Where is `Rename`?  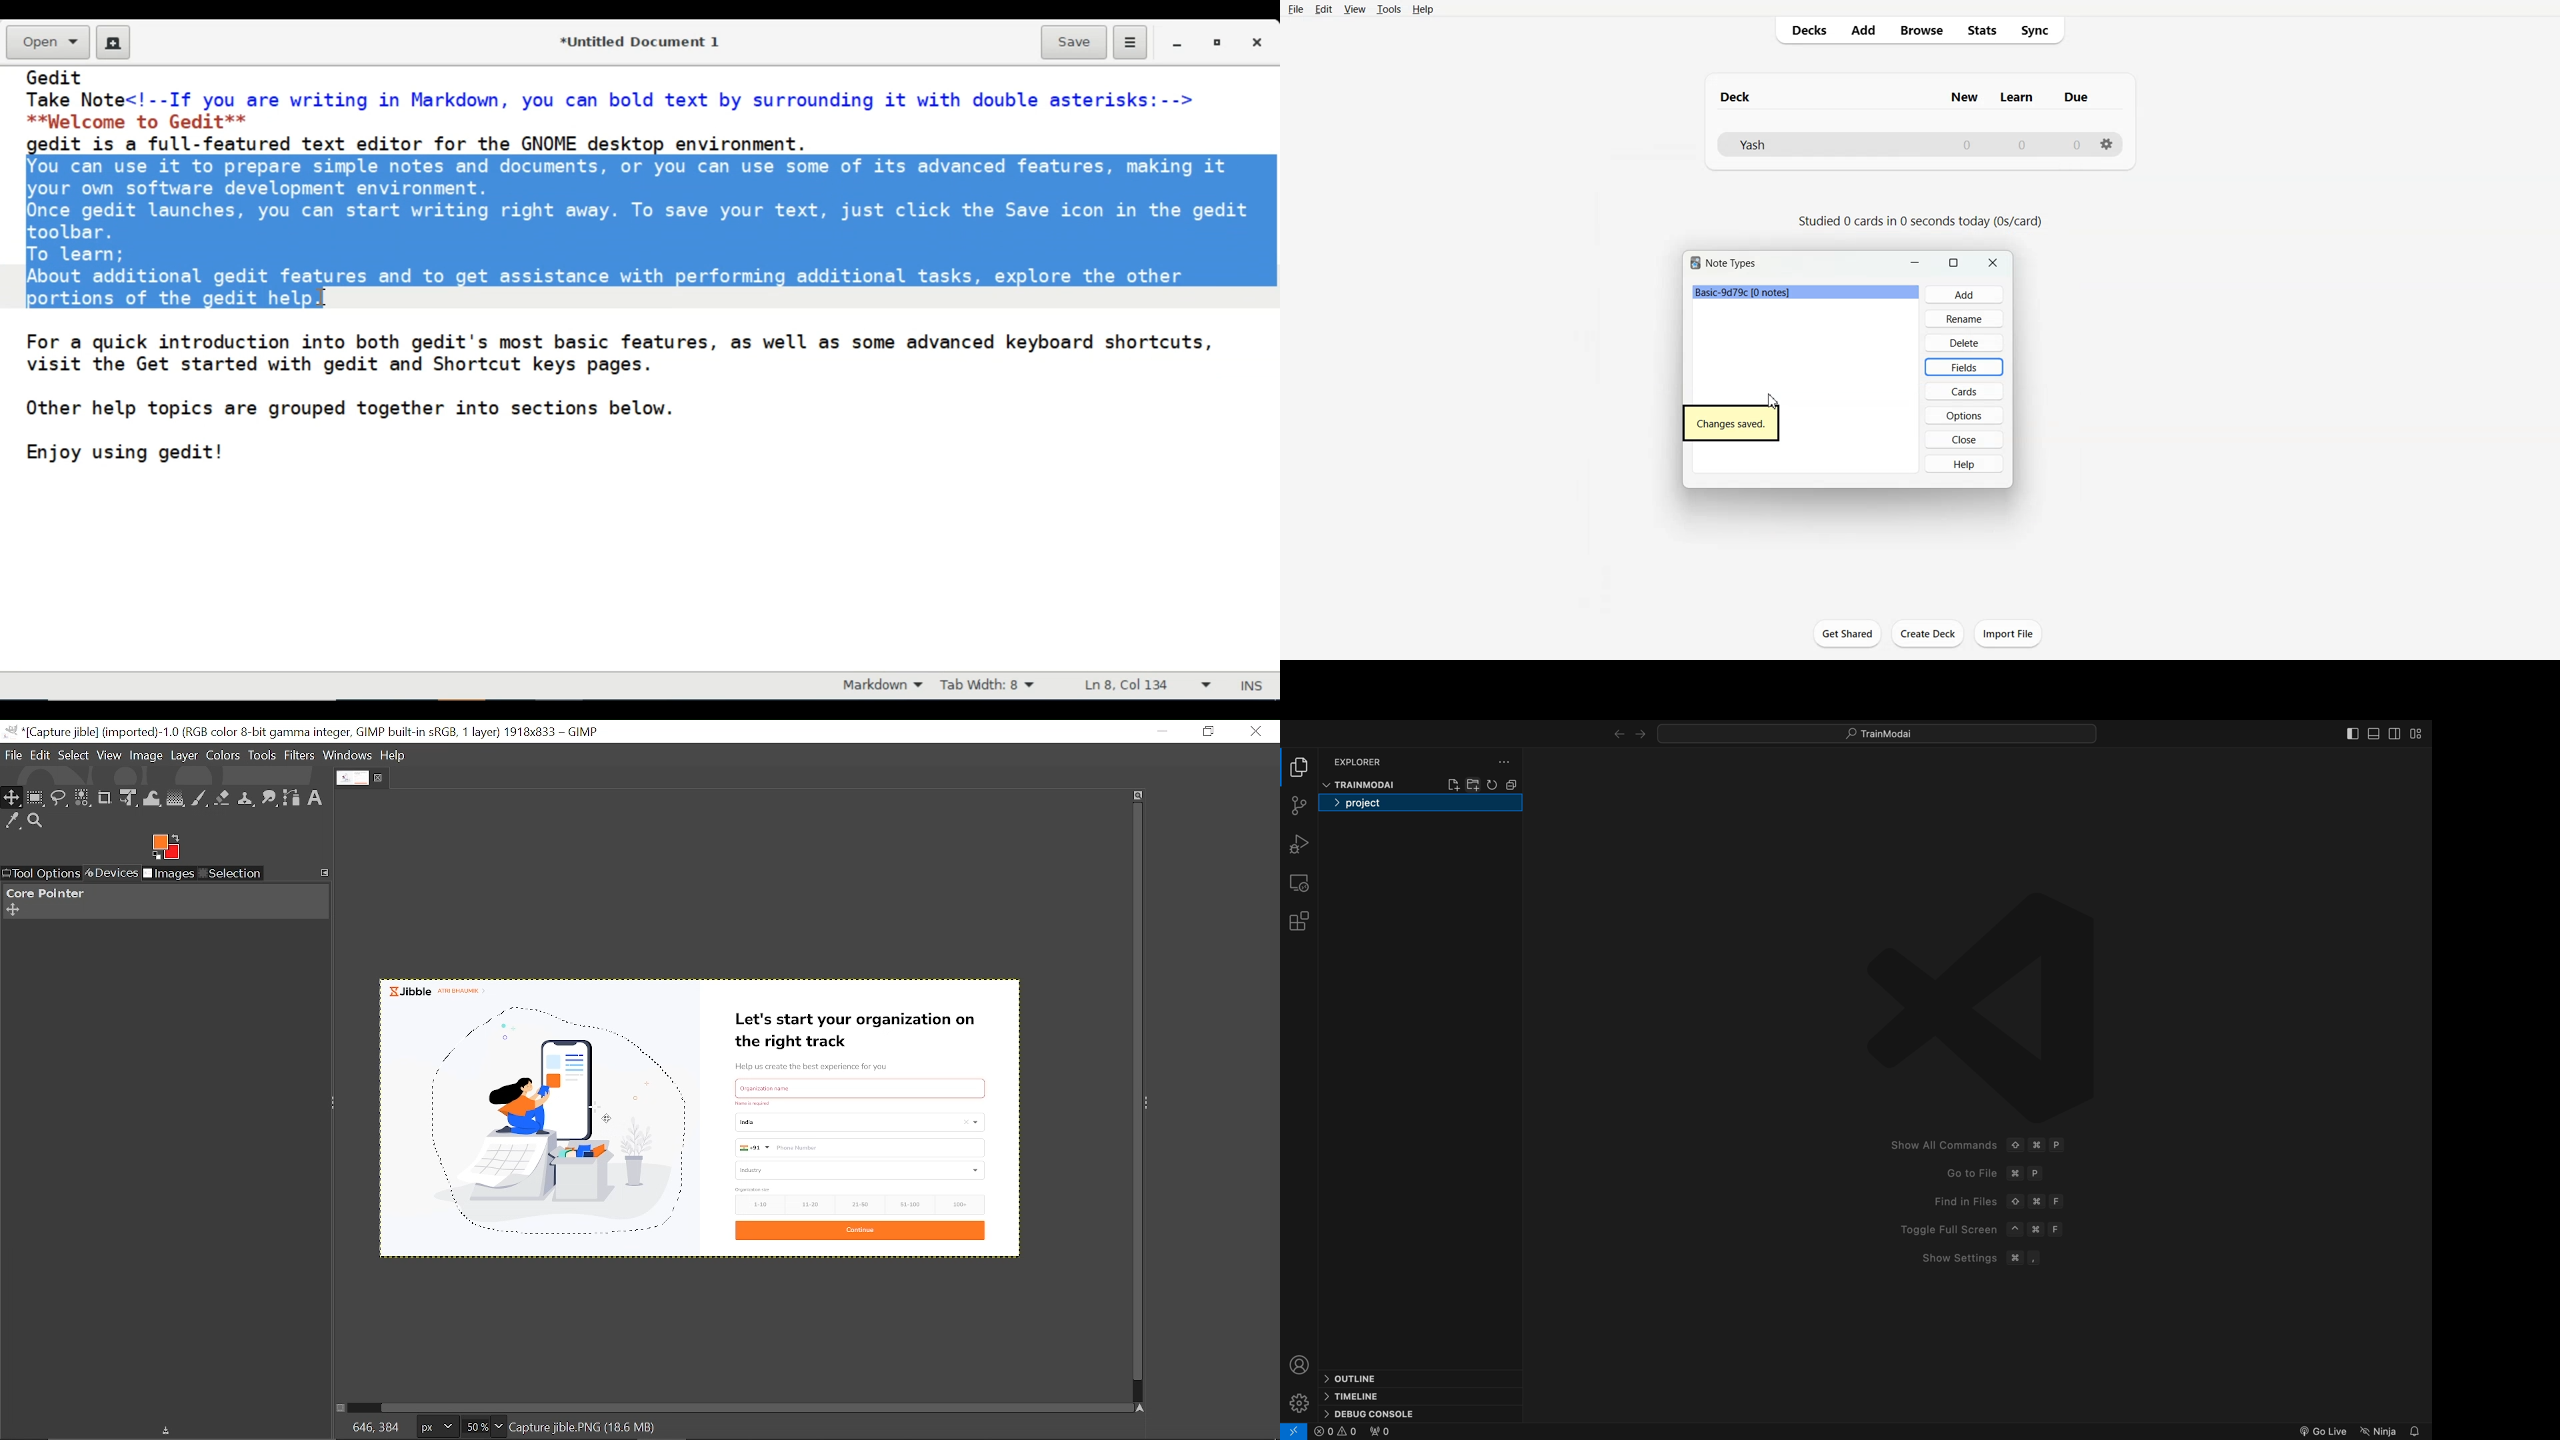
Rename is located at coordinates (1964, 319).